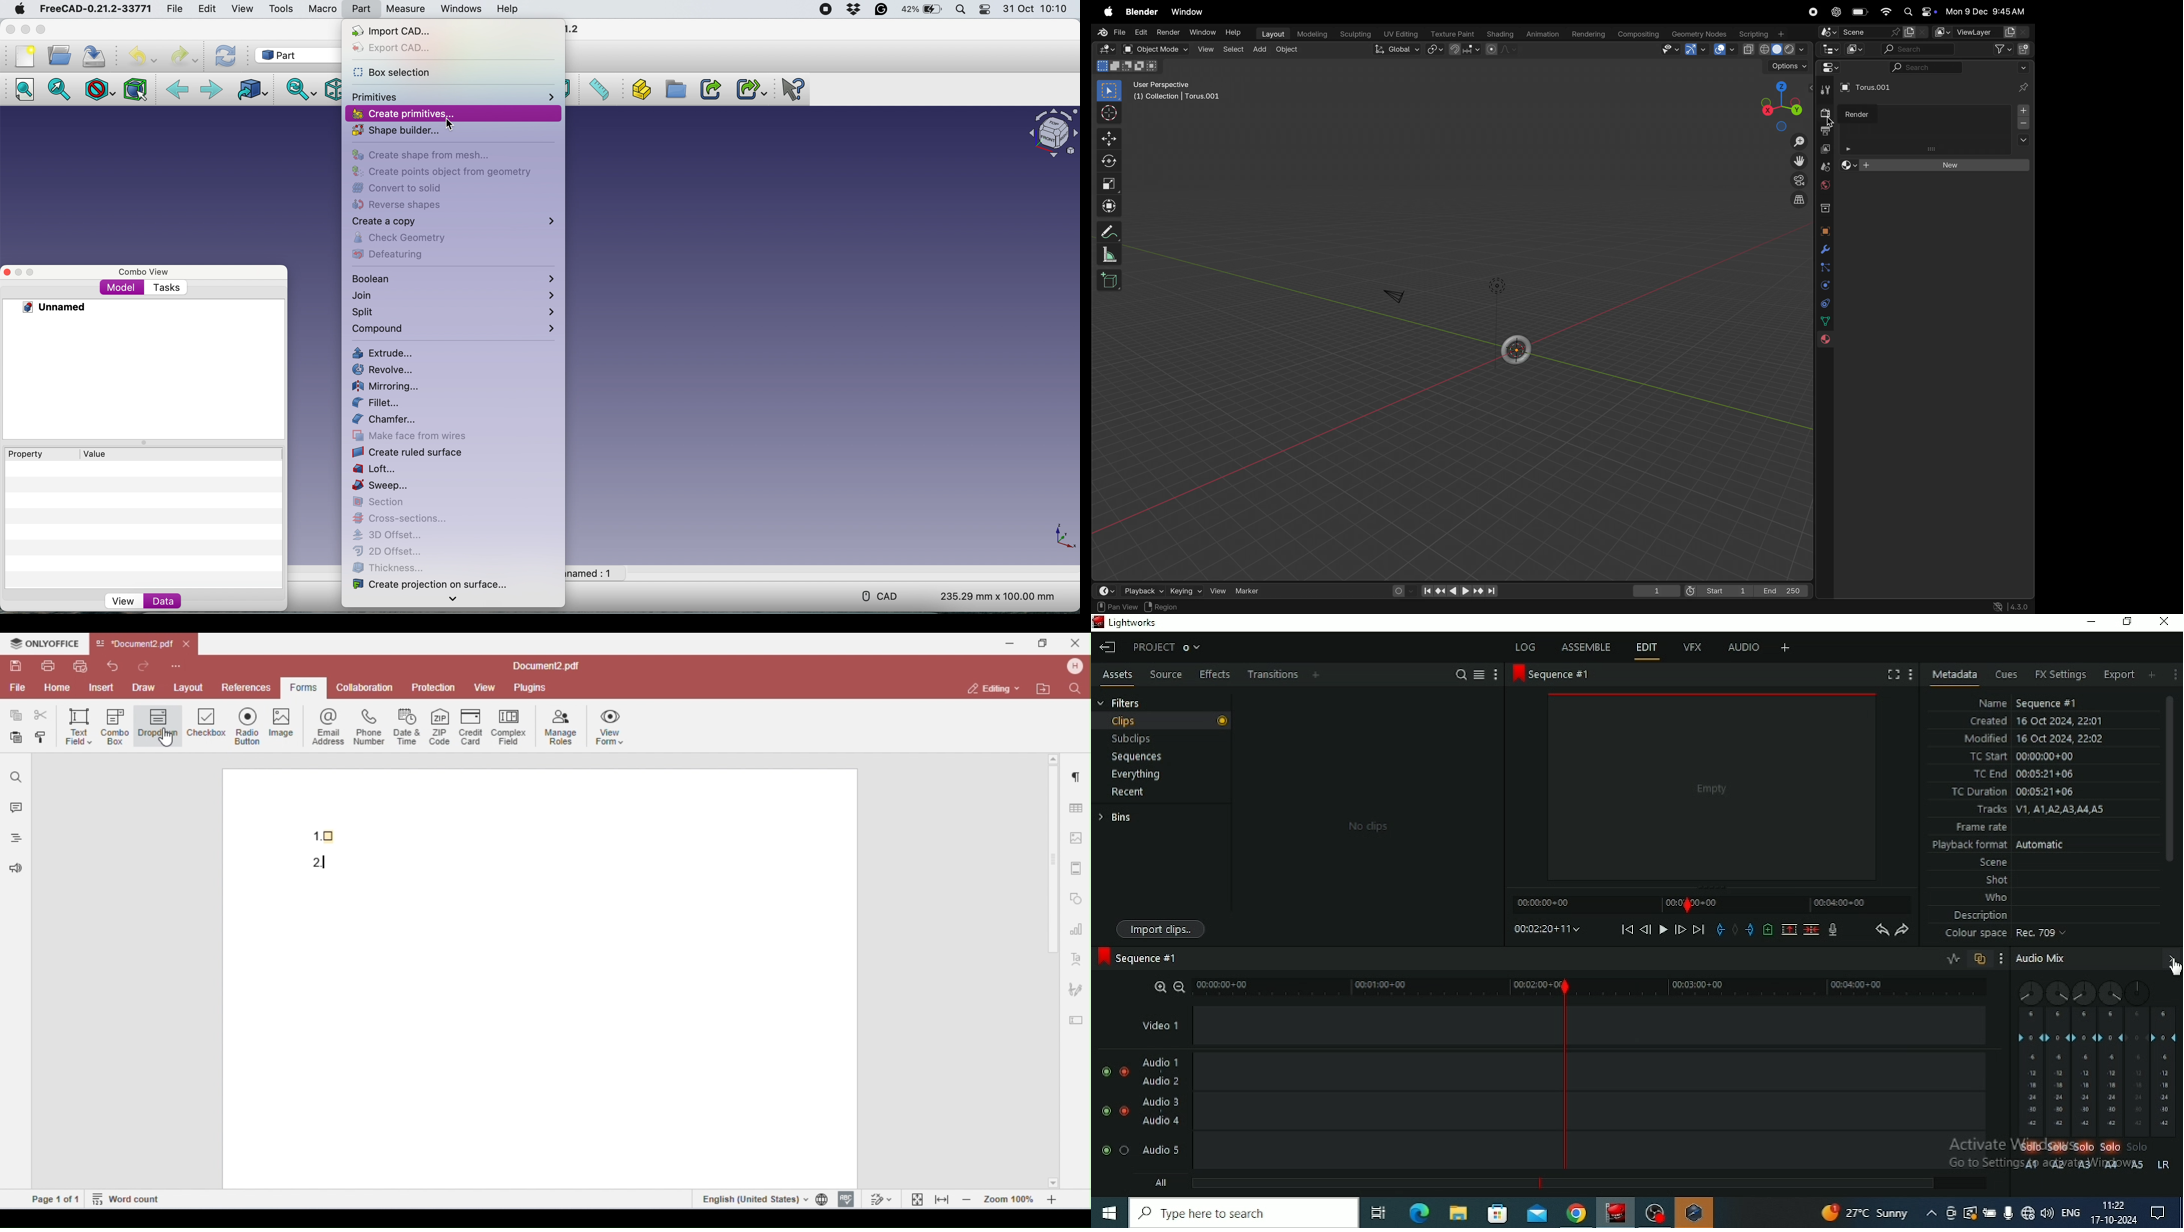 This screenshot has width=2184, height=1232. I want to click on Solo this track, so click(1123, 1071).